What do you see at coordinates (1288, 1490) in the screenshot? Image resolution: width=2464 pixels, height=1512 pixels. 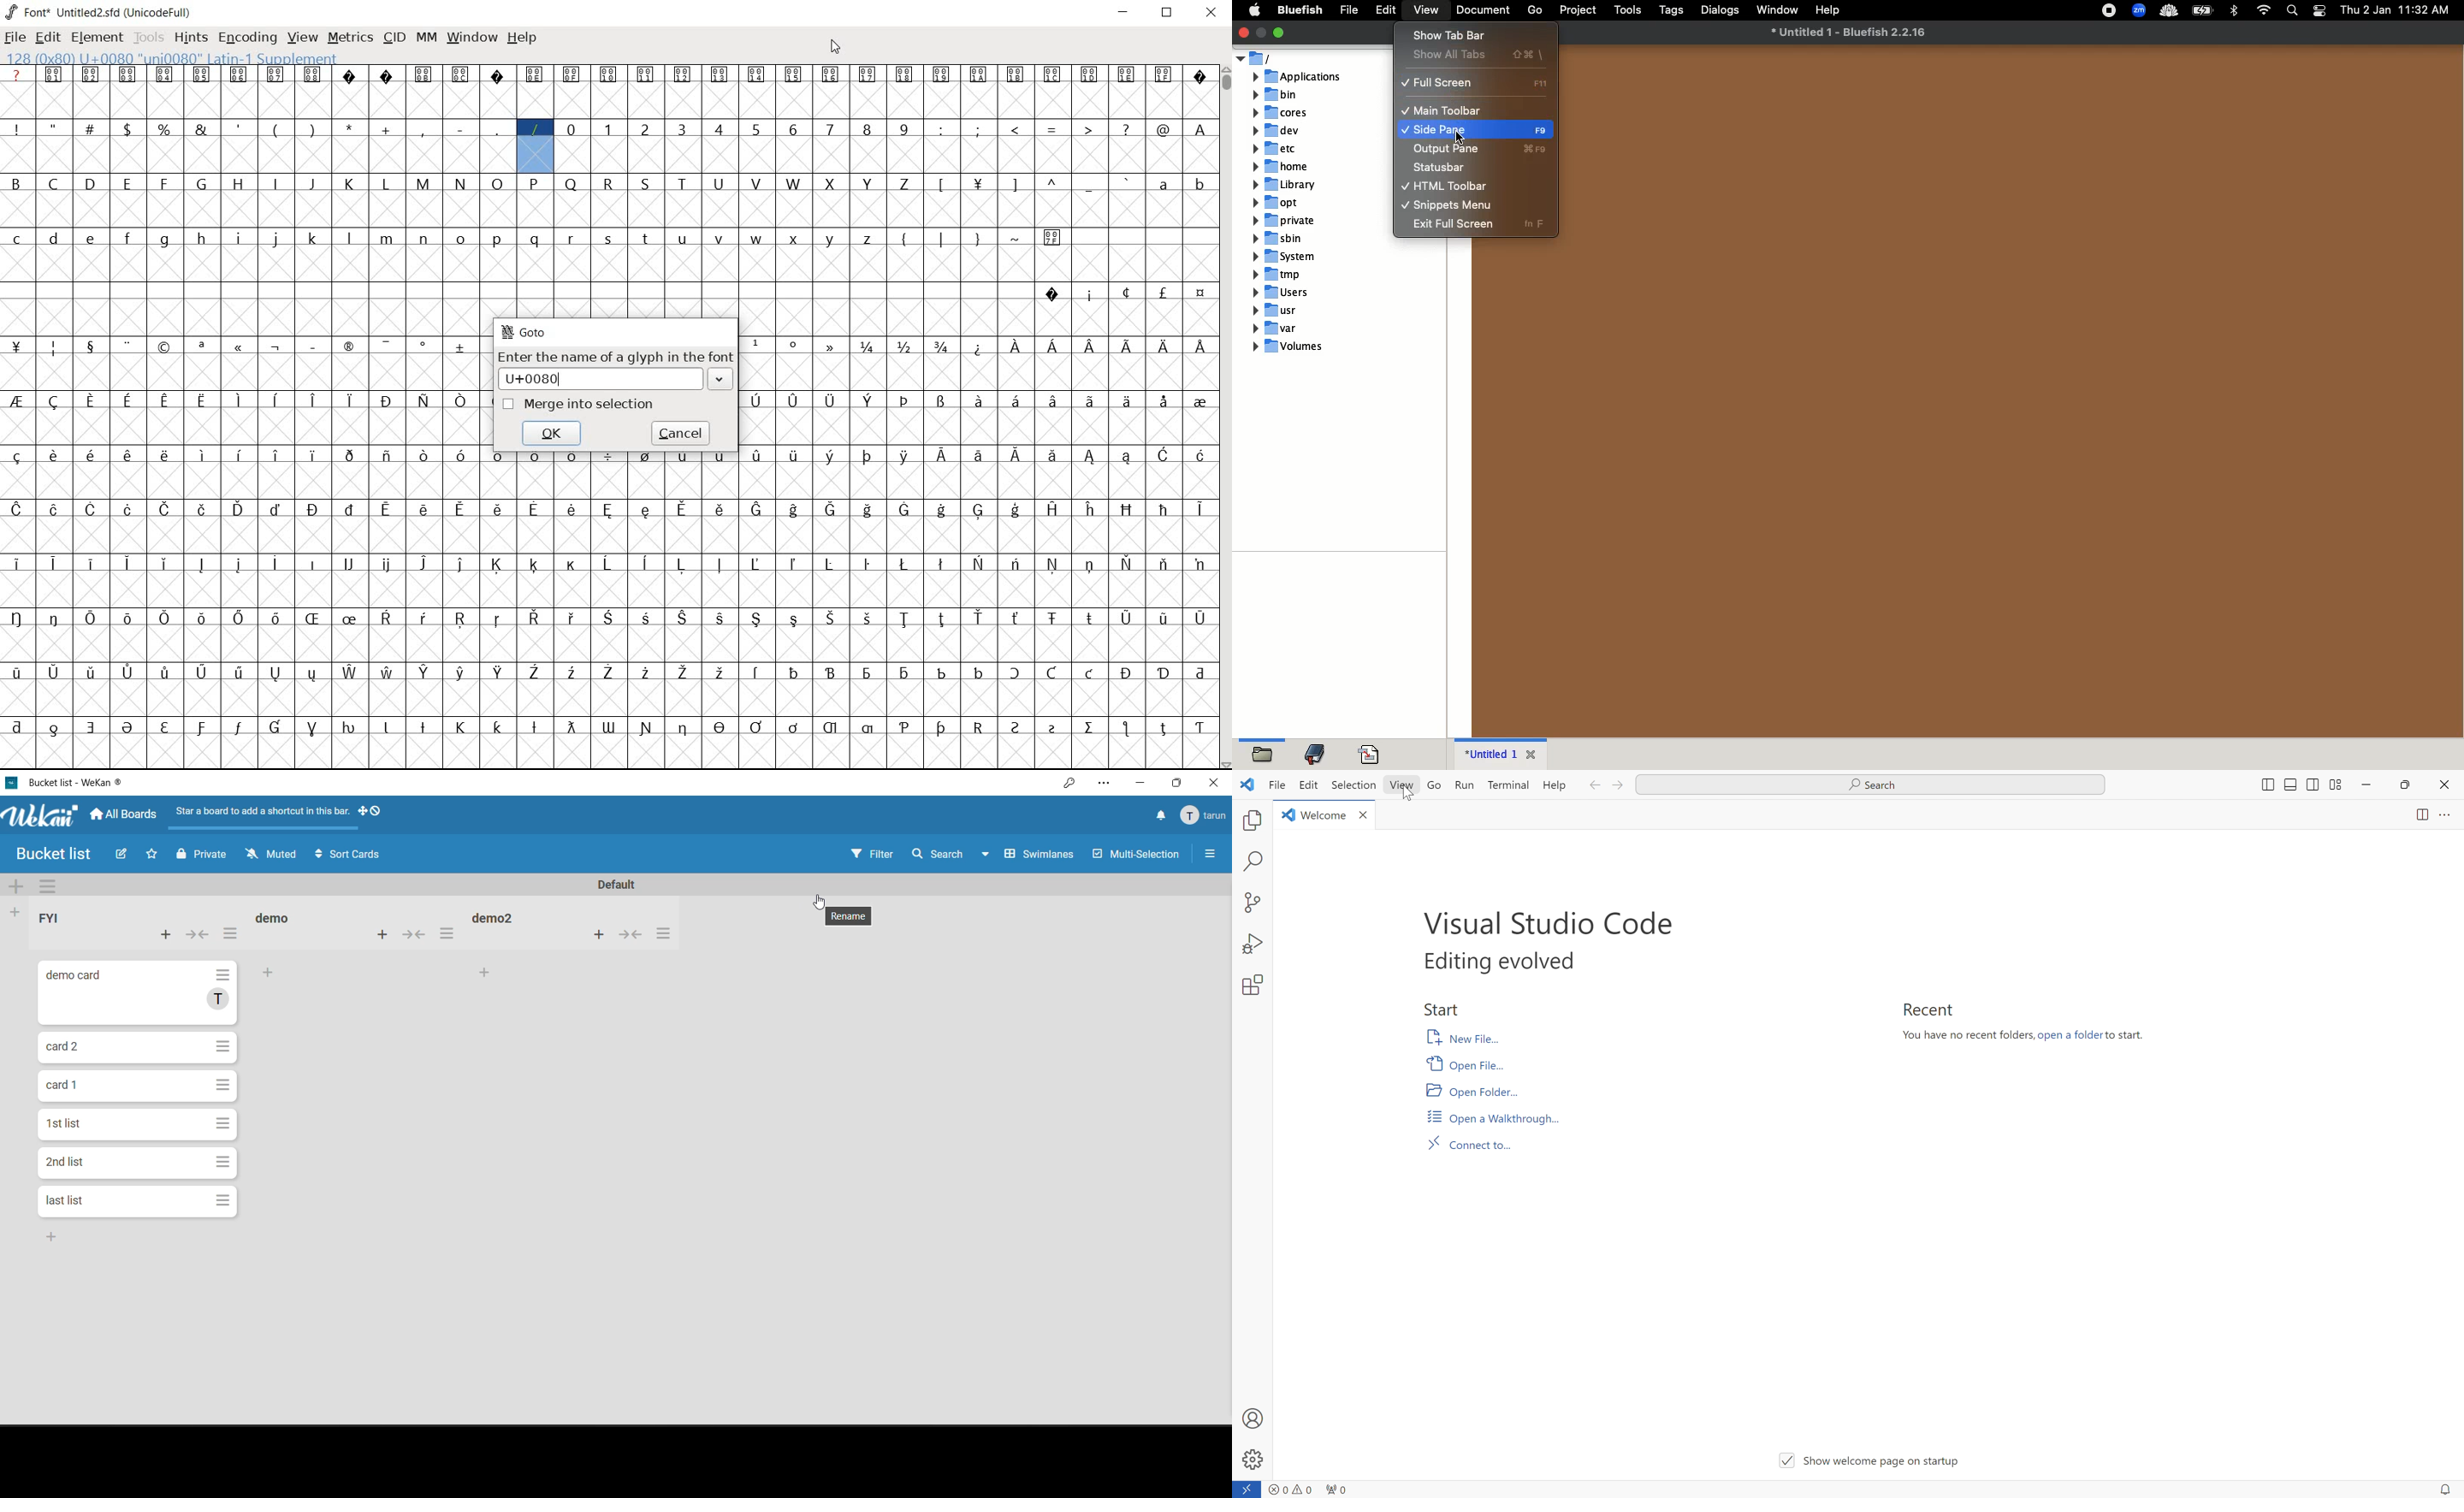 I see `errors` at bounding box center [1288, 1490].